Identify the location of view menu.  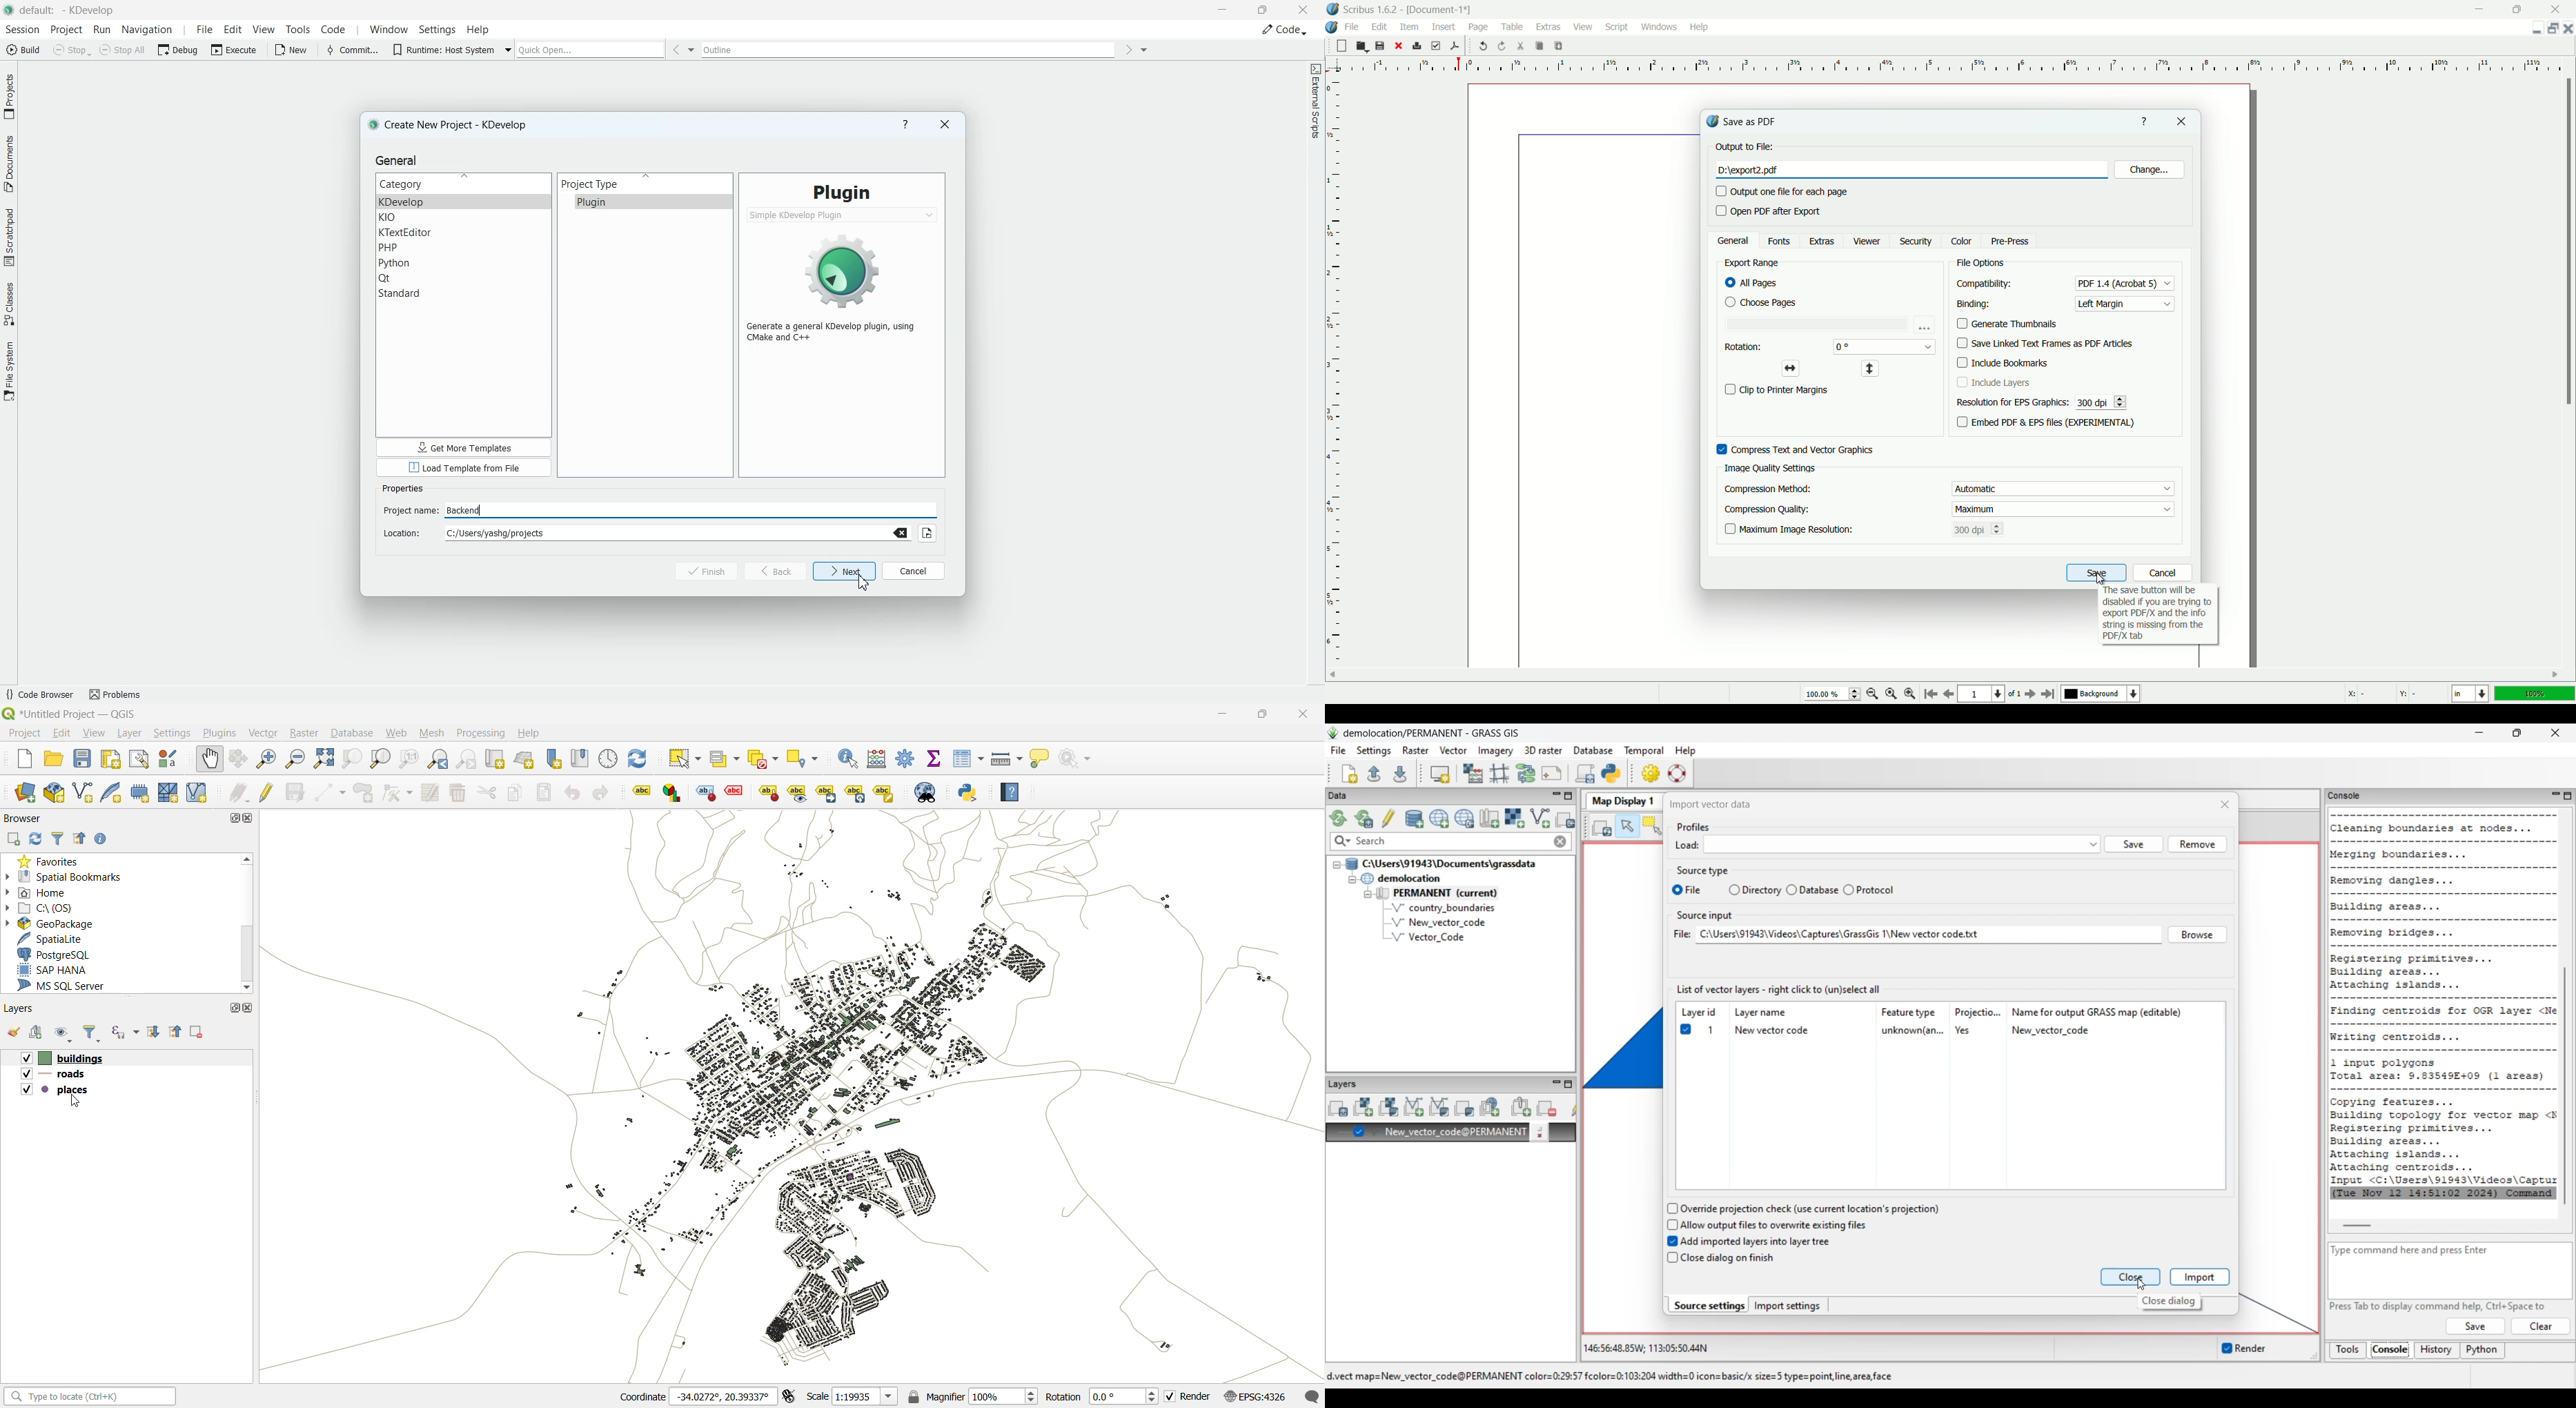
(1584, 27).